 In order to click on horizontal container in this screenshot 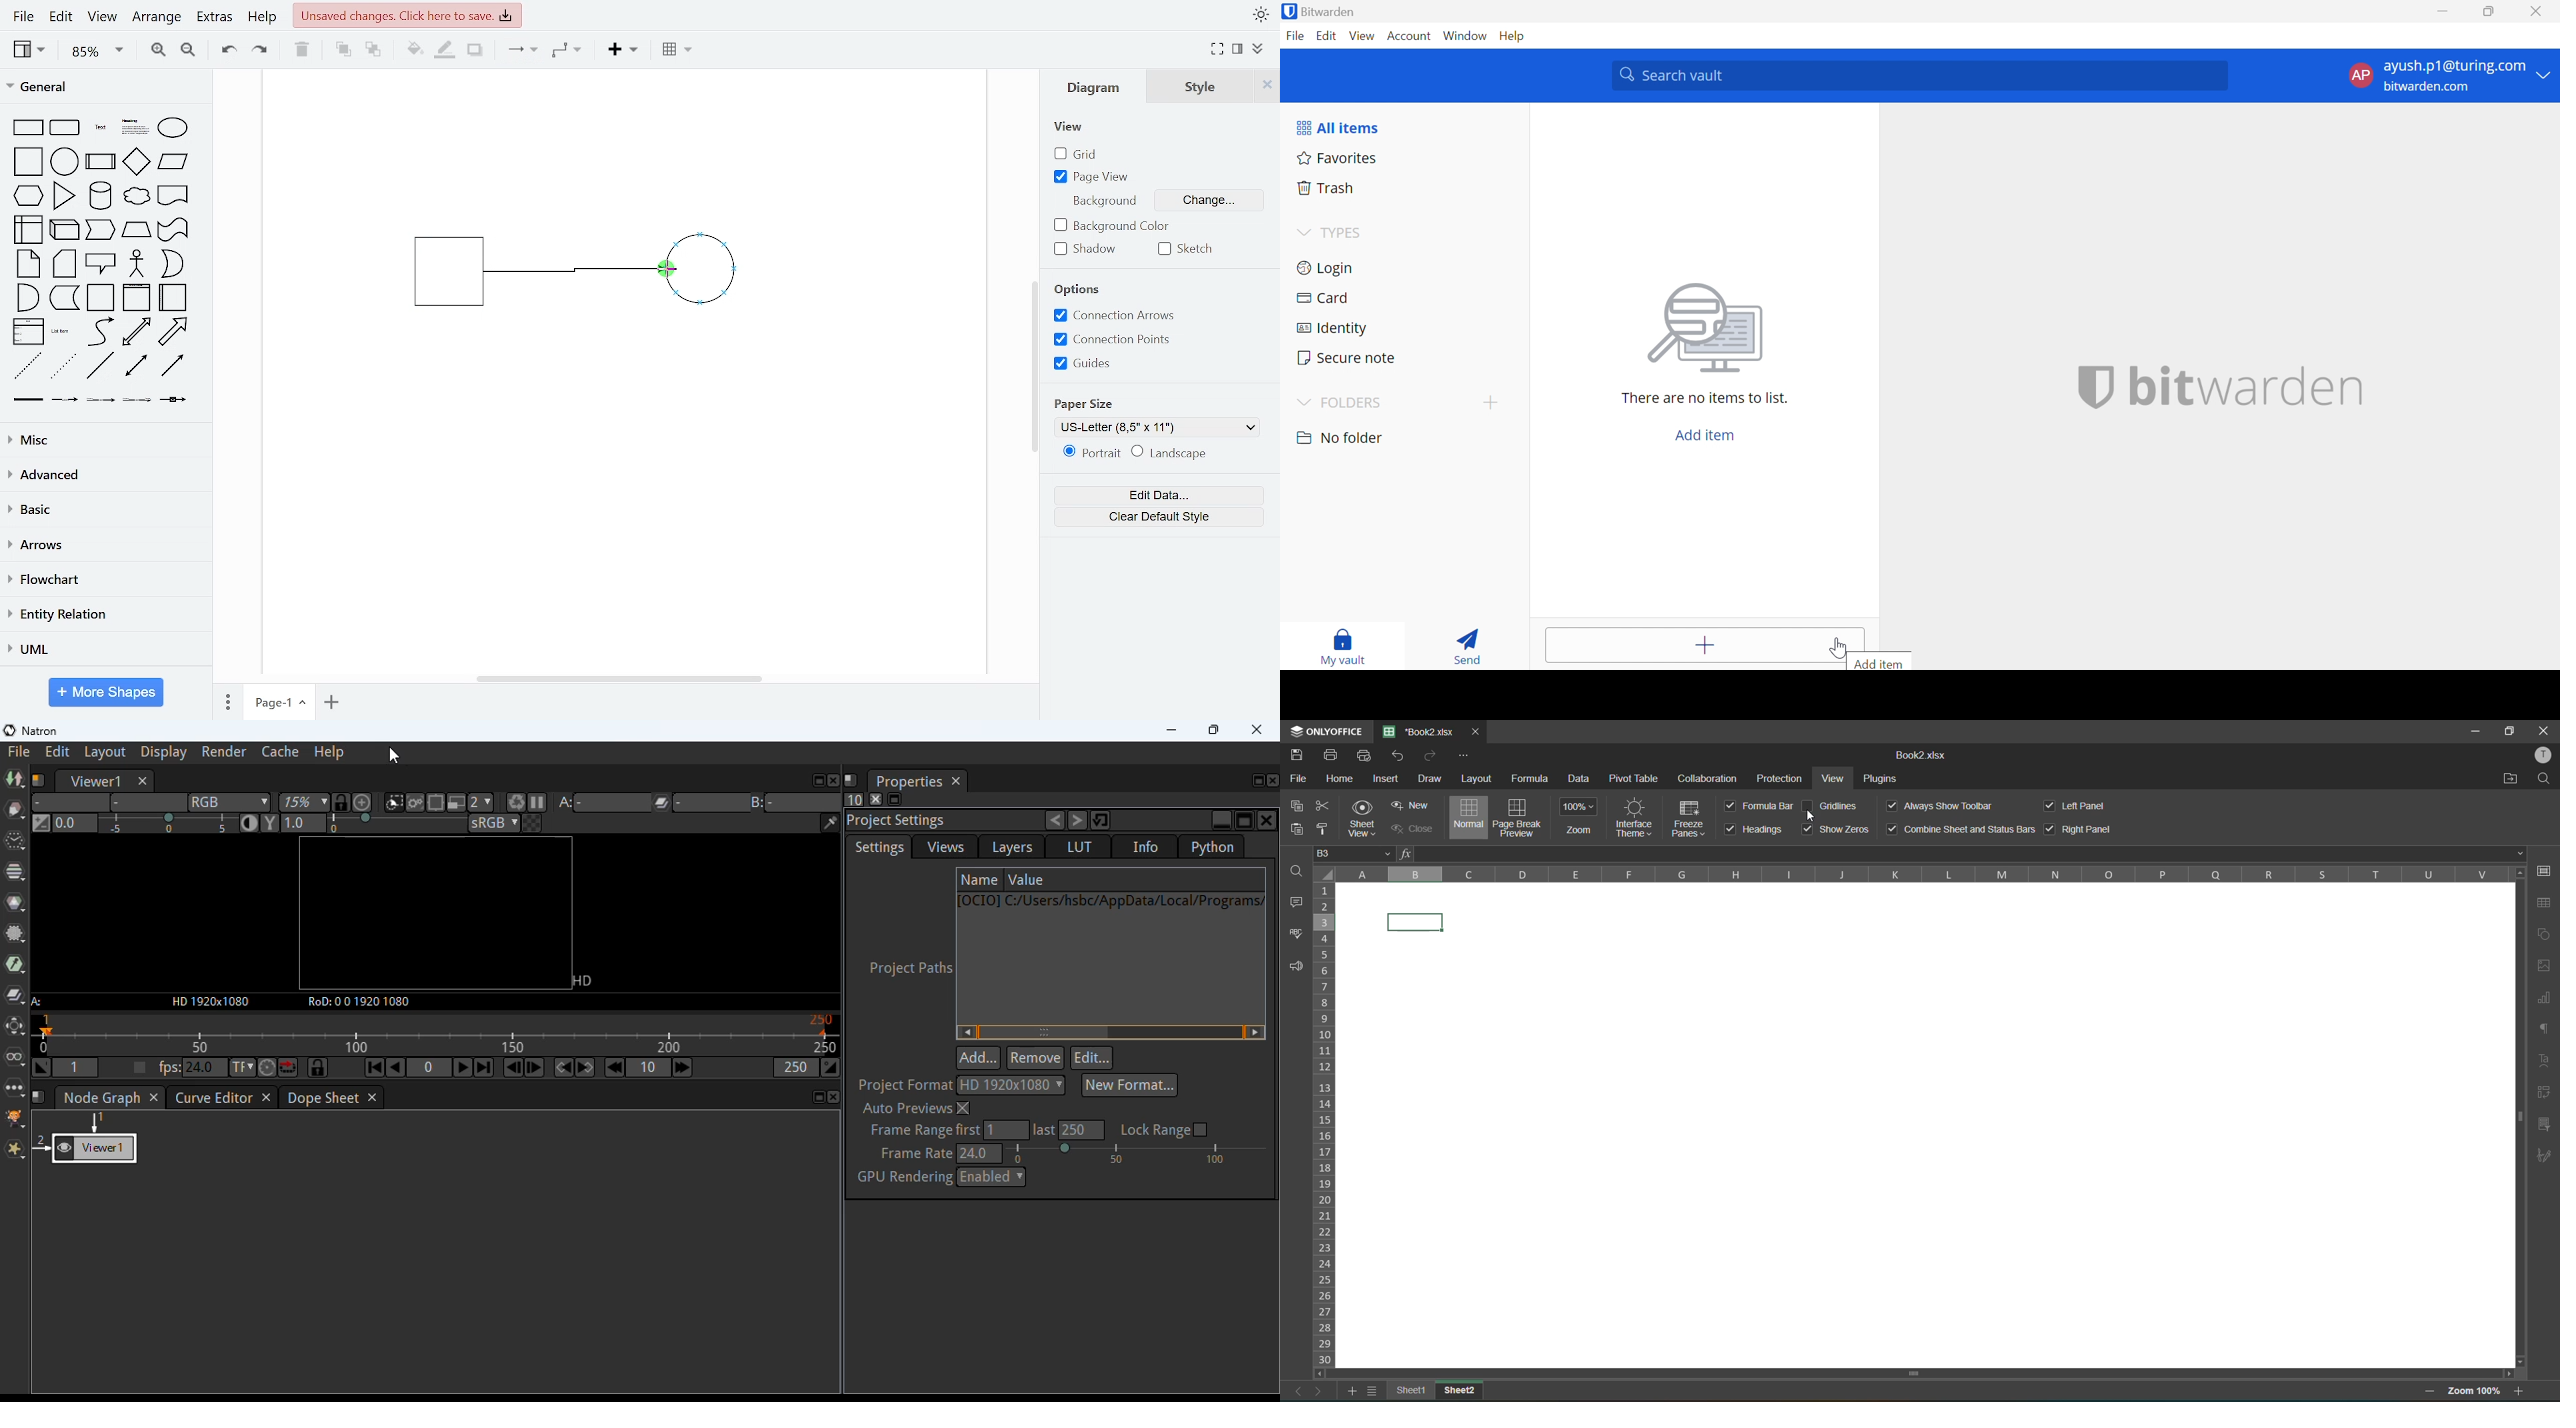, I will do `click(174, 297)`.